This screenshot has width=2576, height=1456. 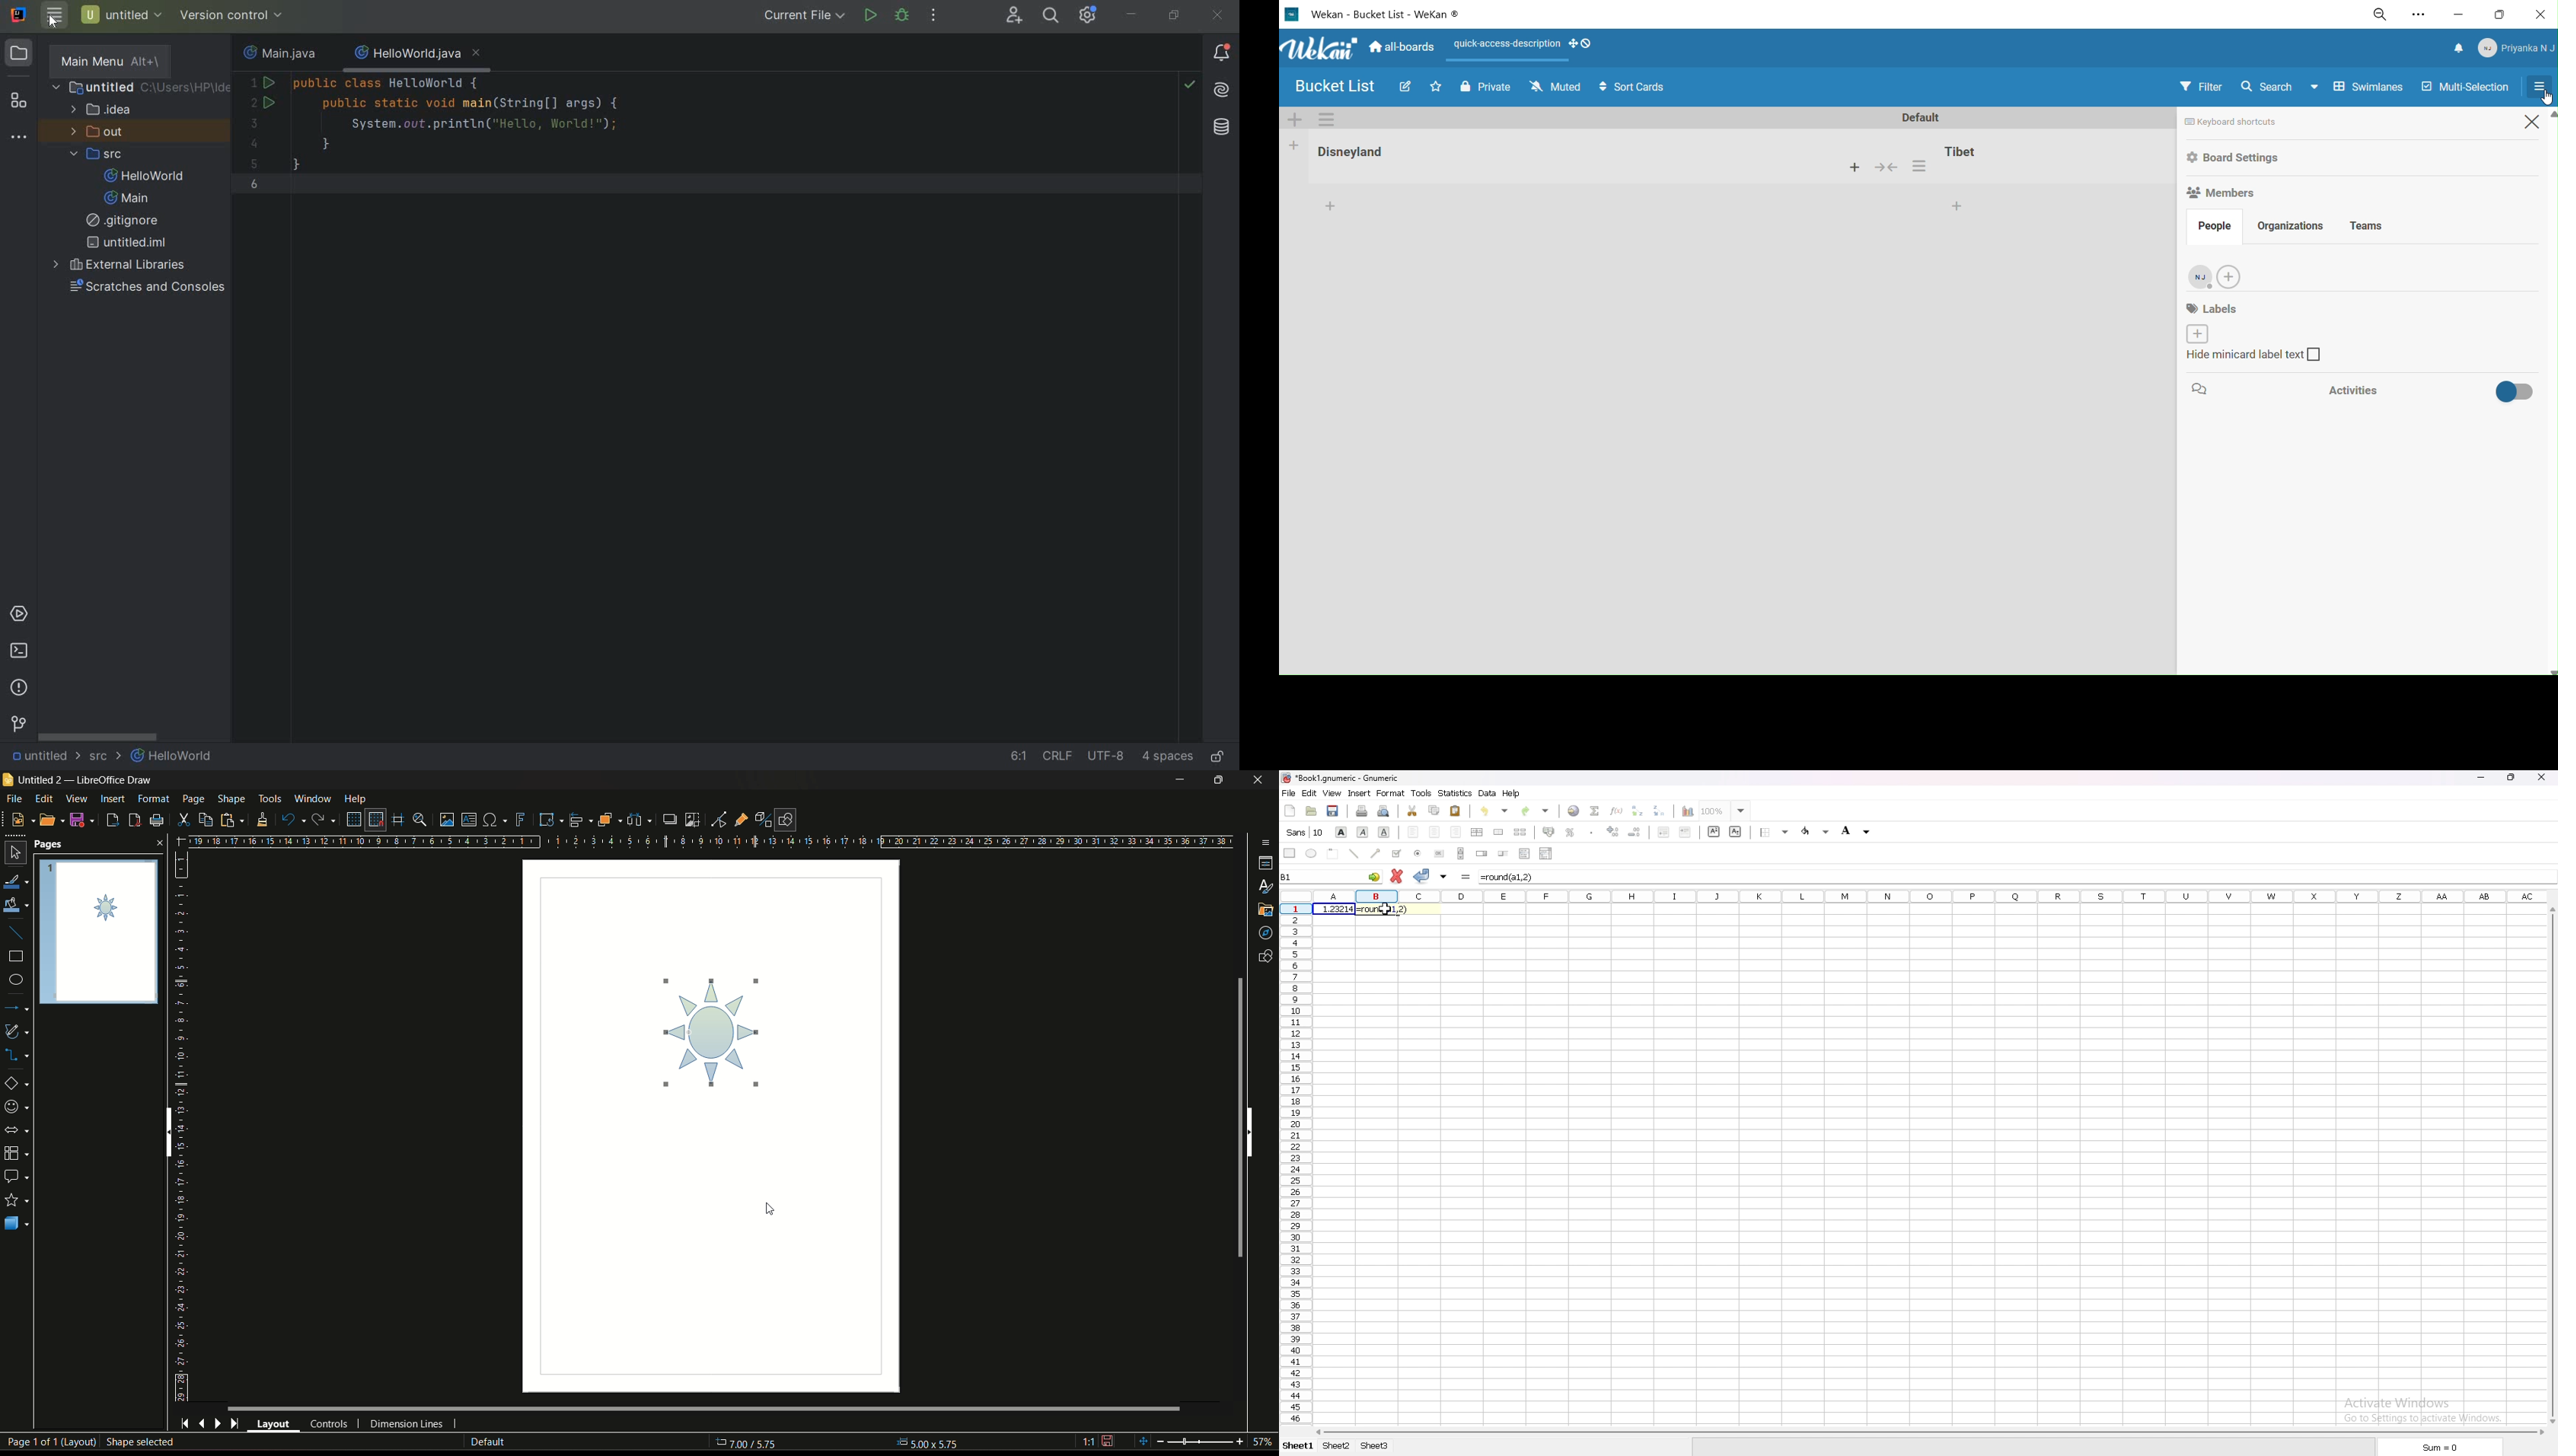 What do you see at coordinates (1815, 832) in the screenshot?
I see `foreground` at bounding box center [1815, 832].